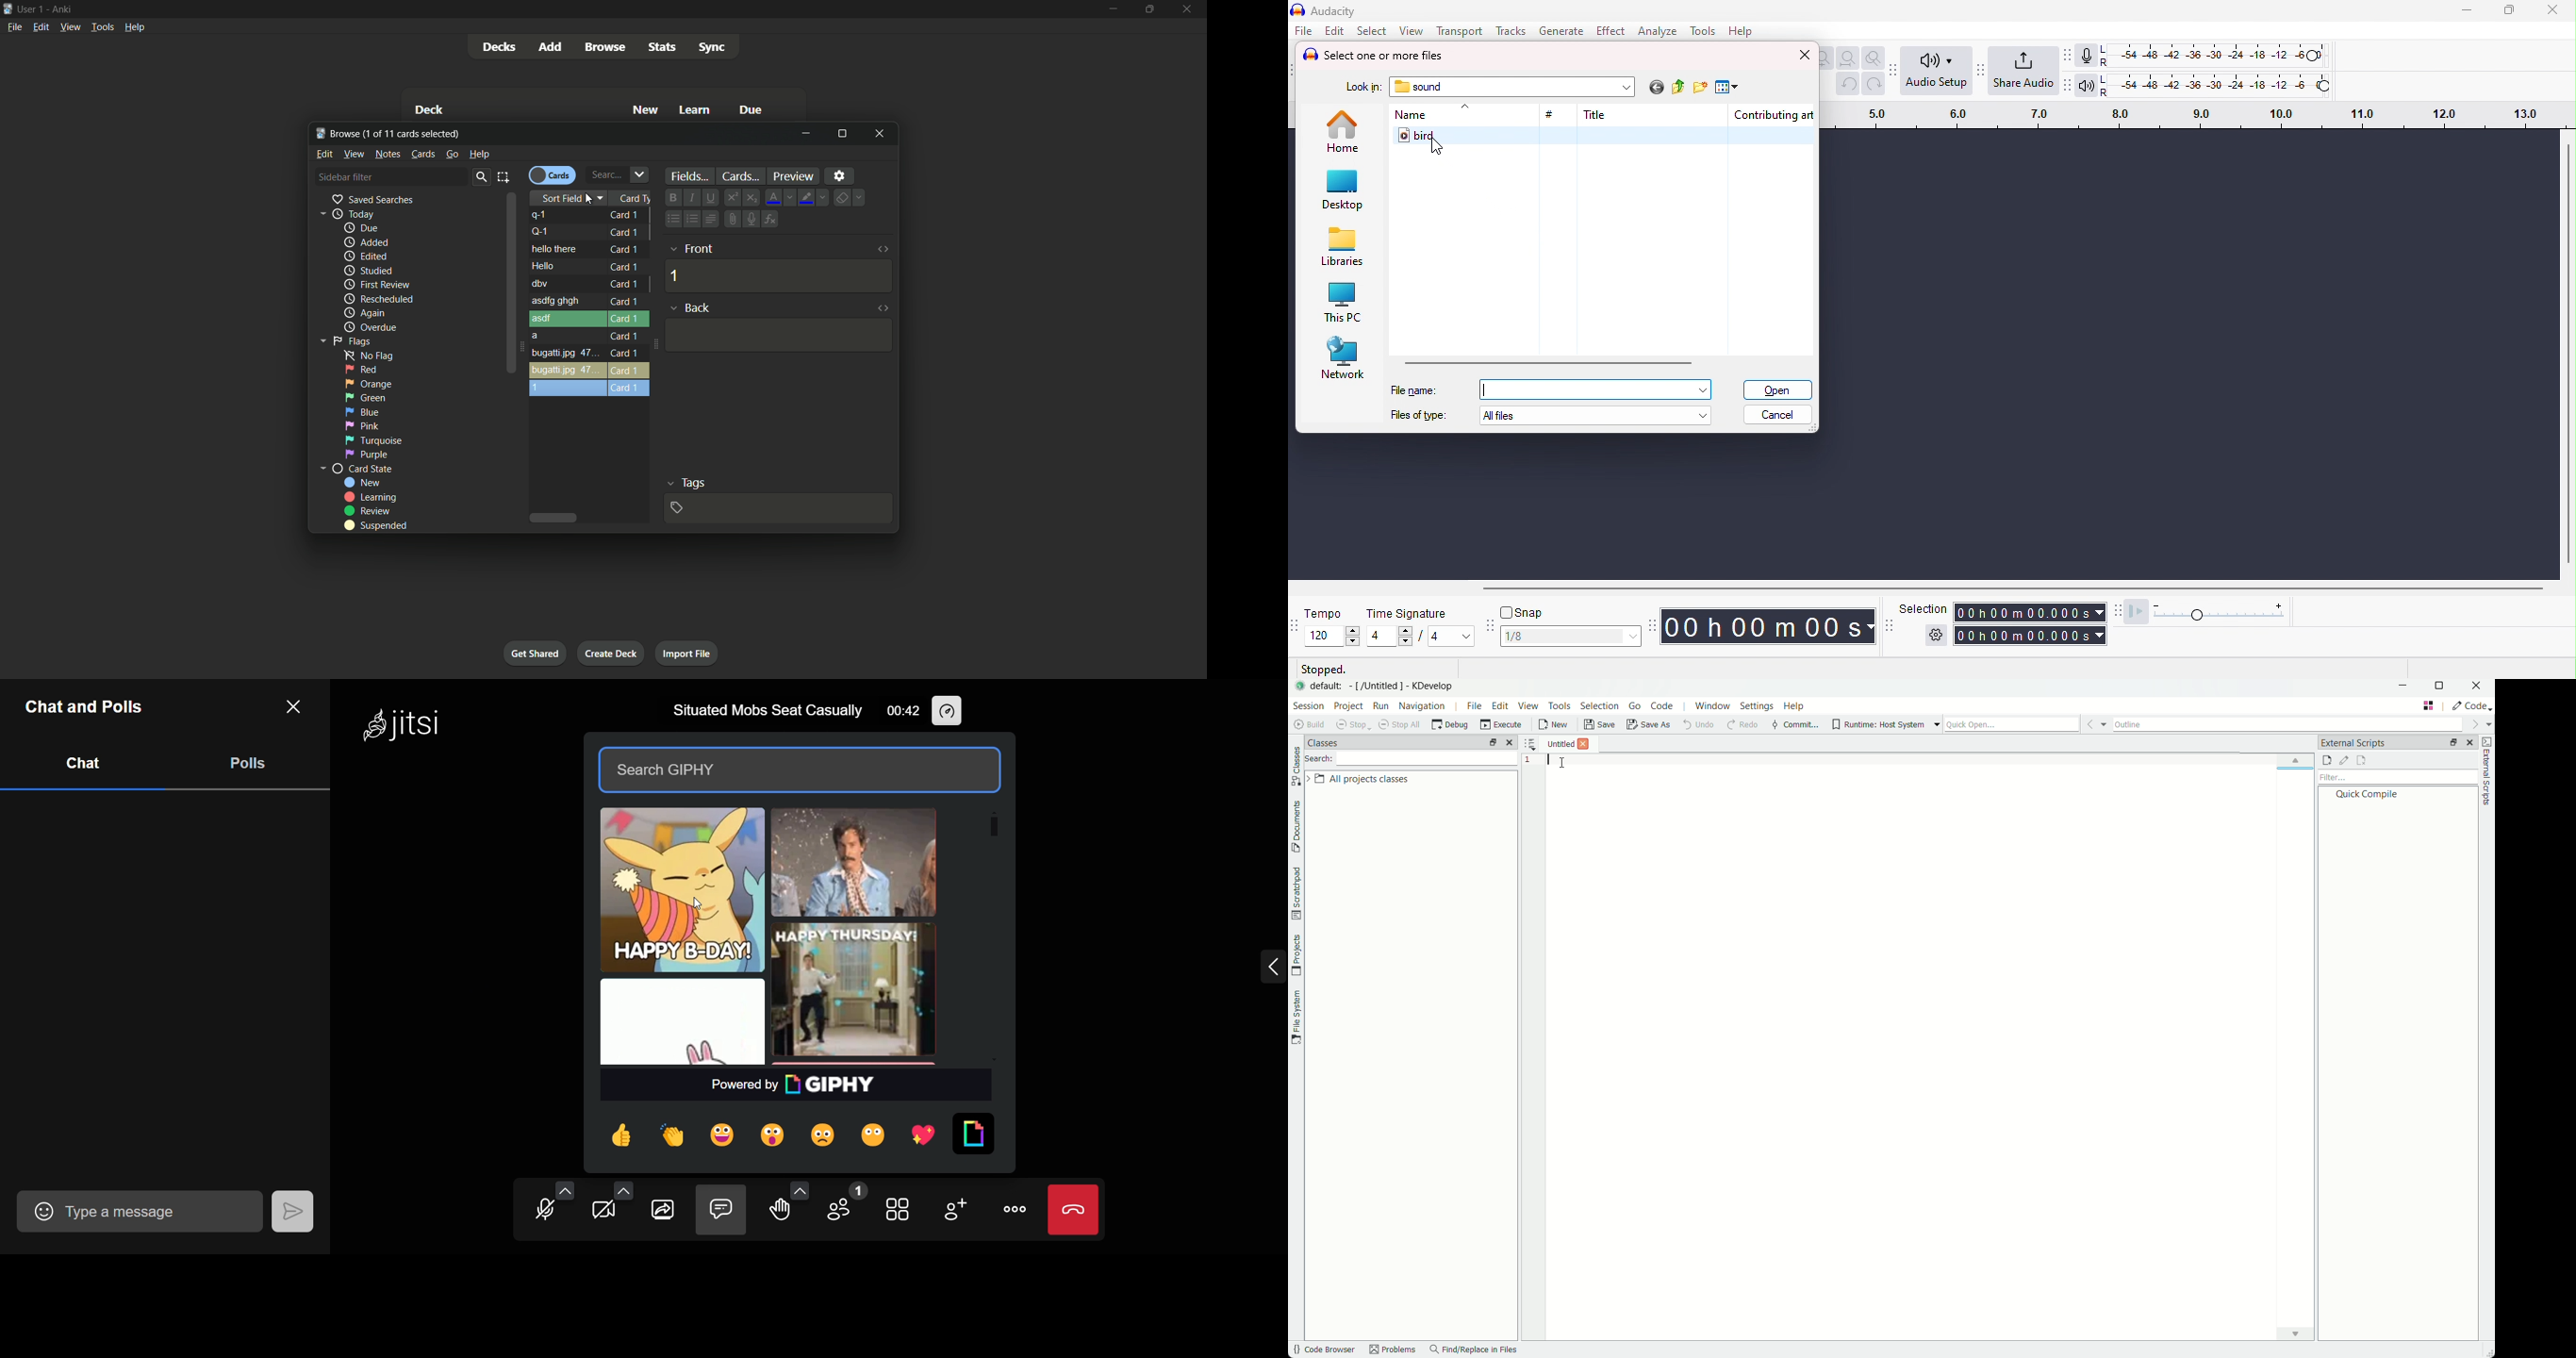 This screenshot has width=2576, height=1372. Describe the element at coordinates (2223, 612) in the screenshot. I see `playback speed` at that location.